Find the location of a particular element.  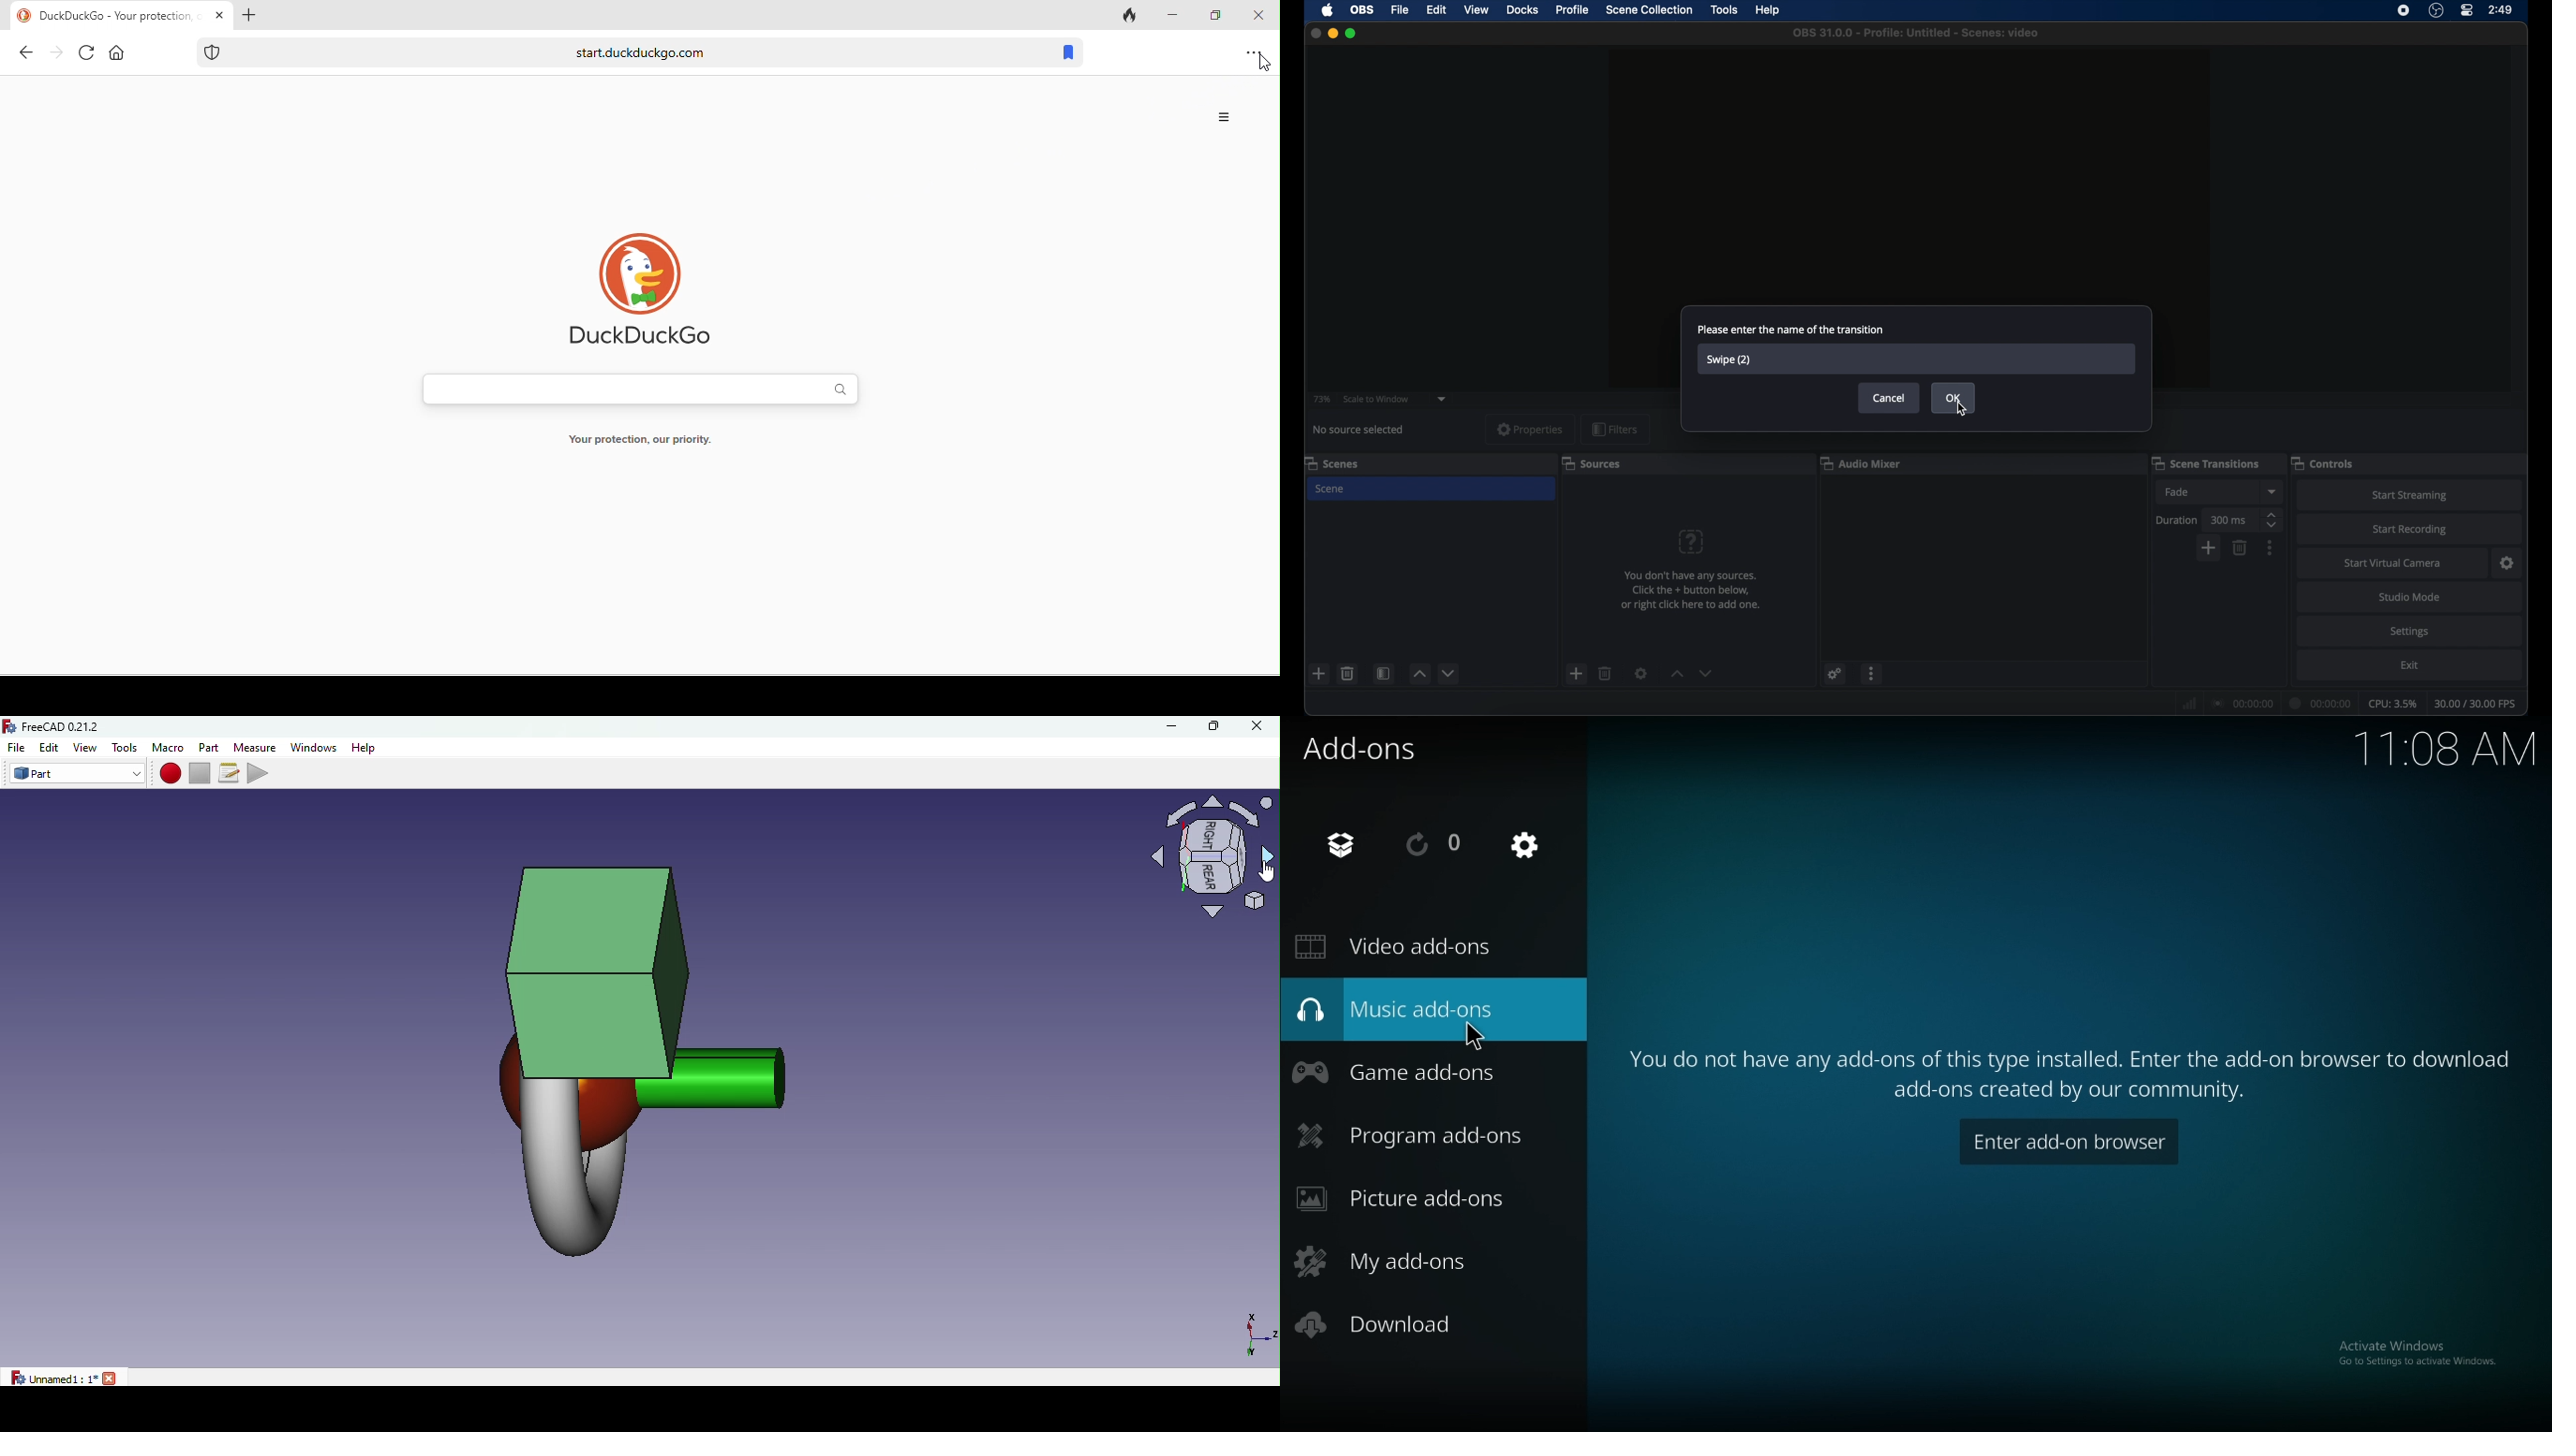

Execute macro is located at coordinates (259, 773).